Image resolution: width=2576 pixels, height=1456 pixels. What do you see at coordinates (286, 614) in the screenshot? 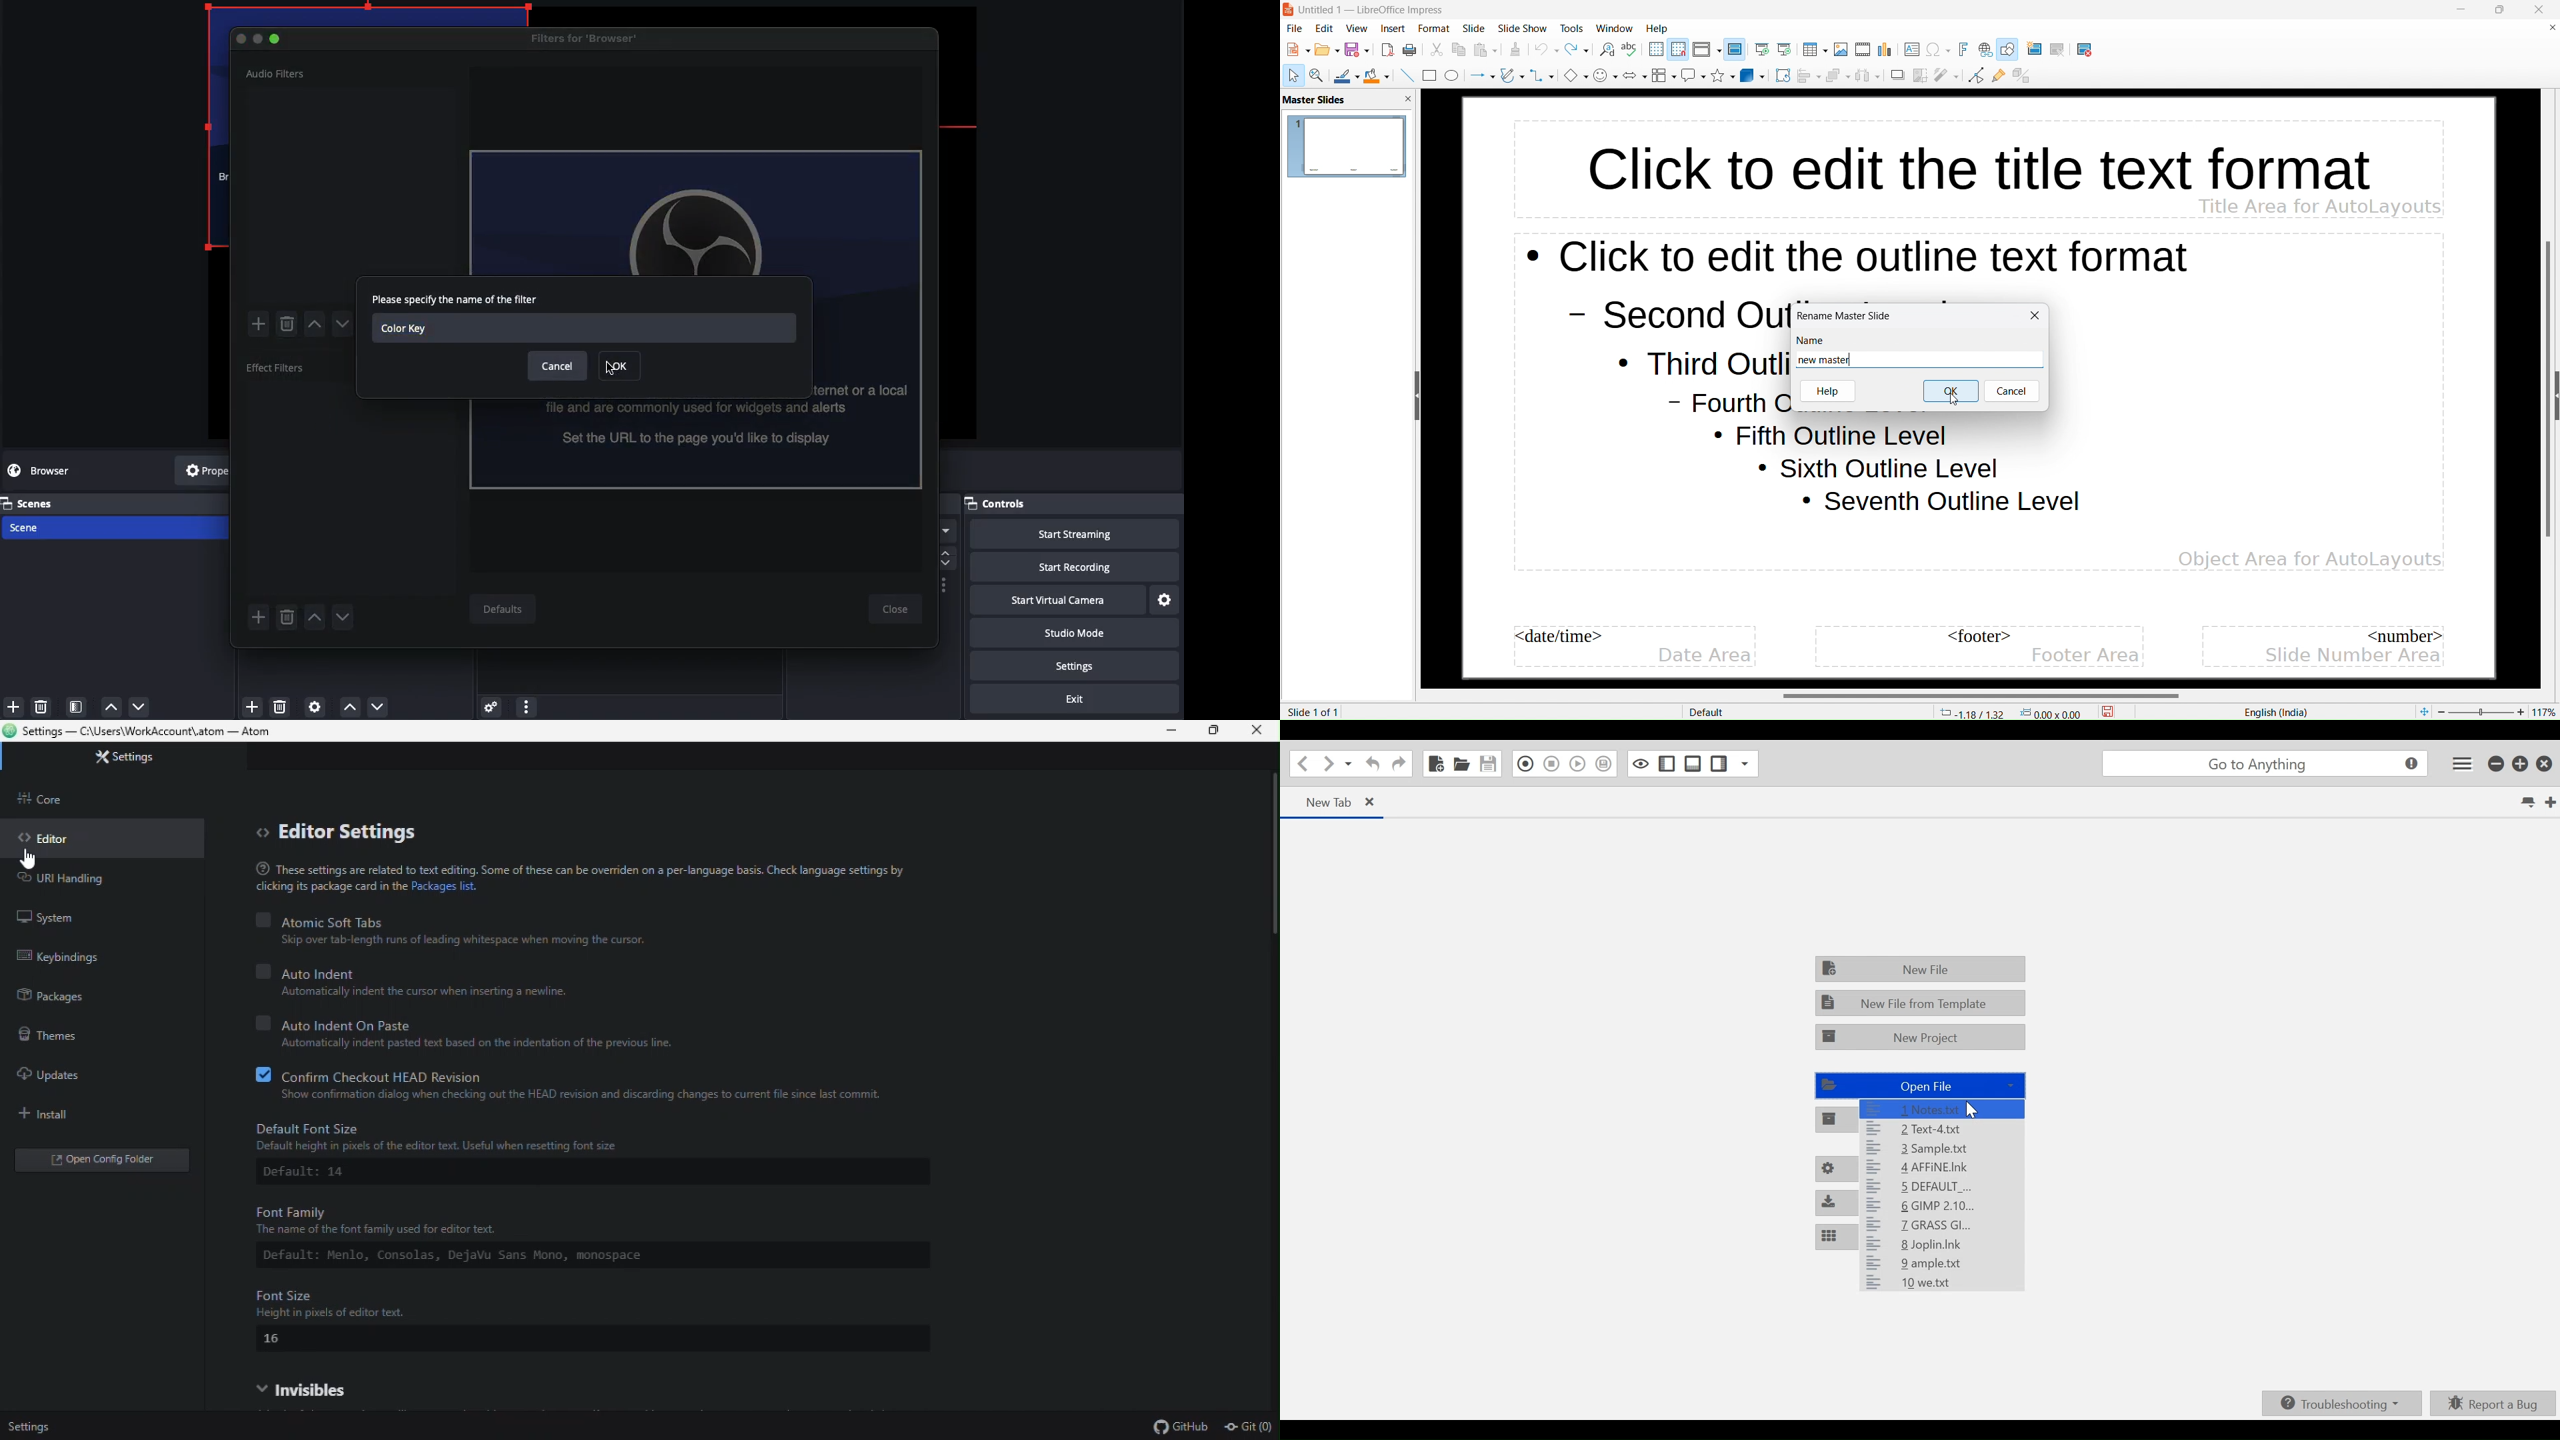
I see `delete` at bounding box center [286, 614].